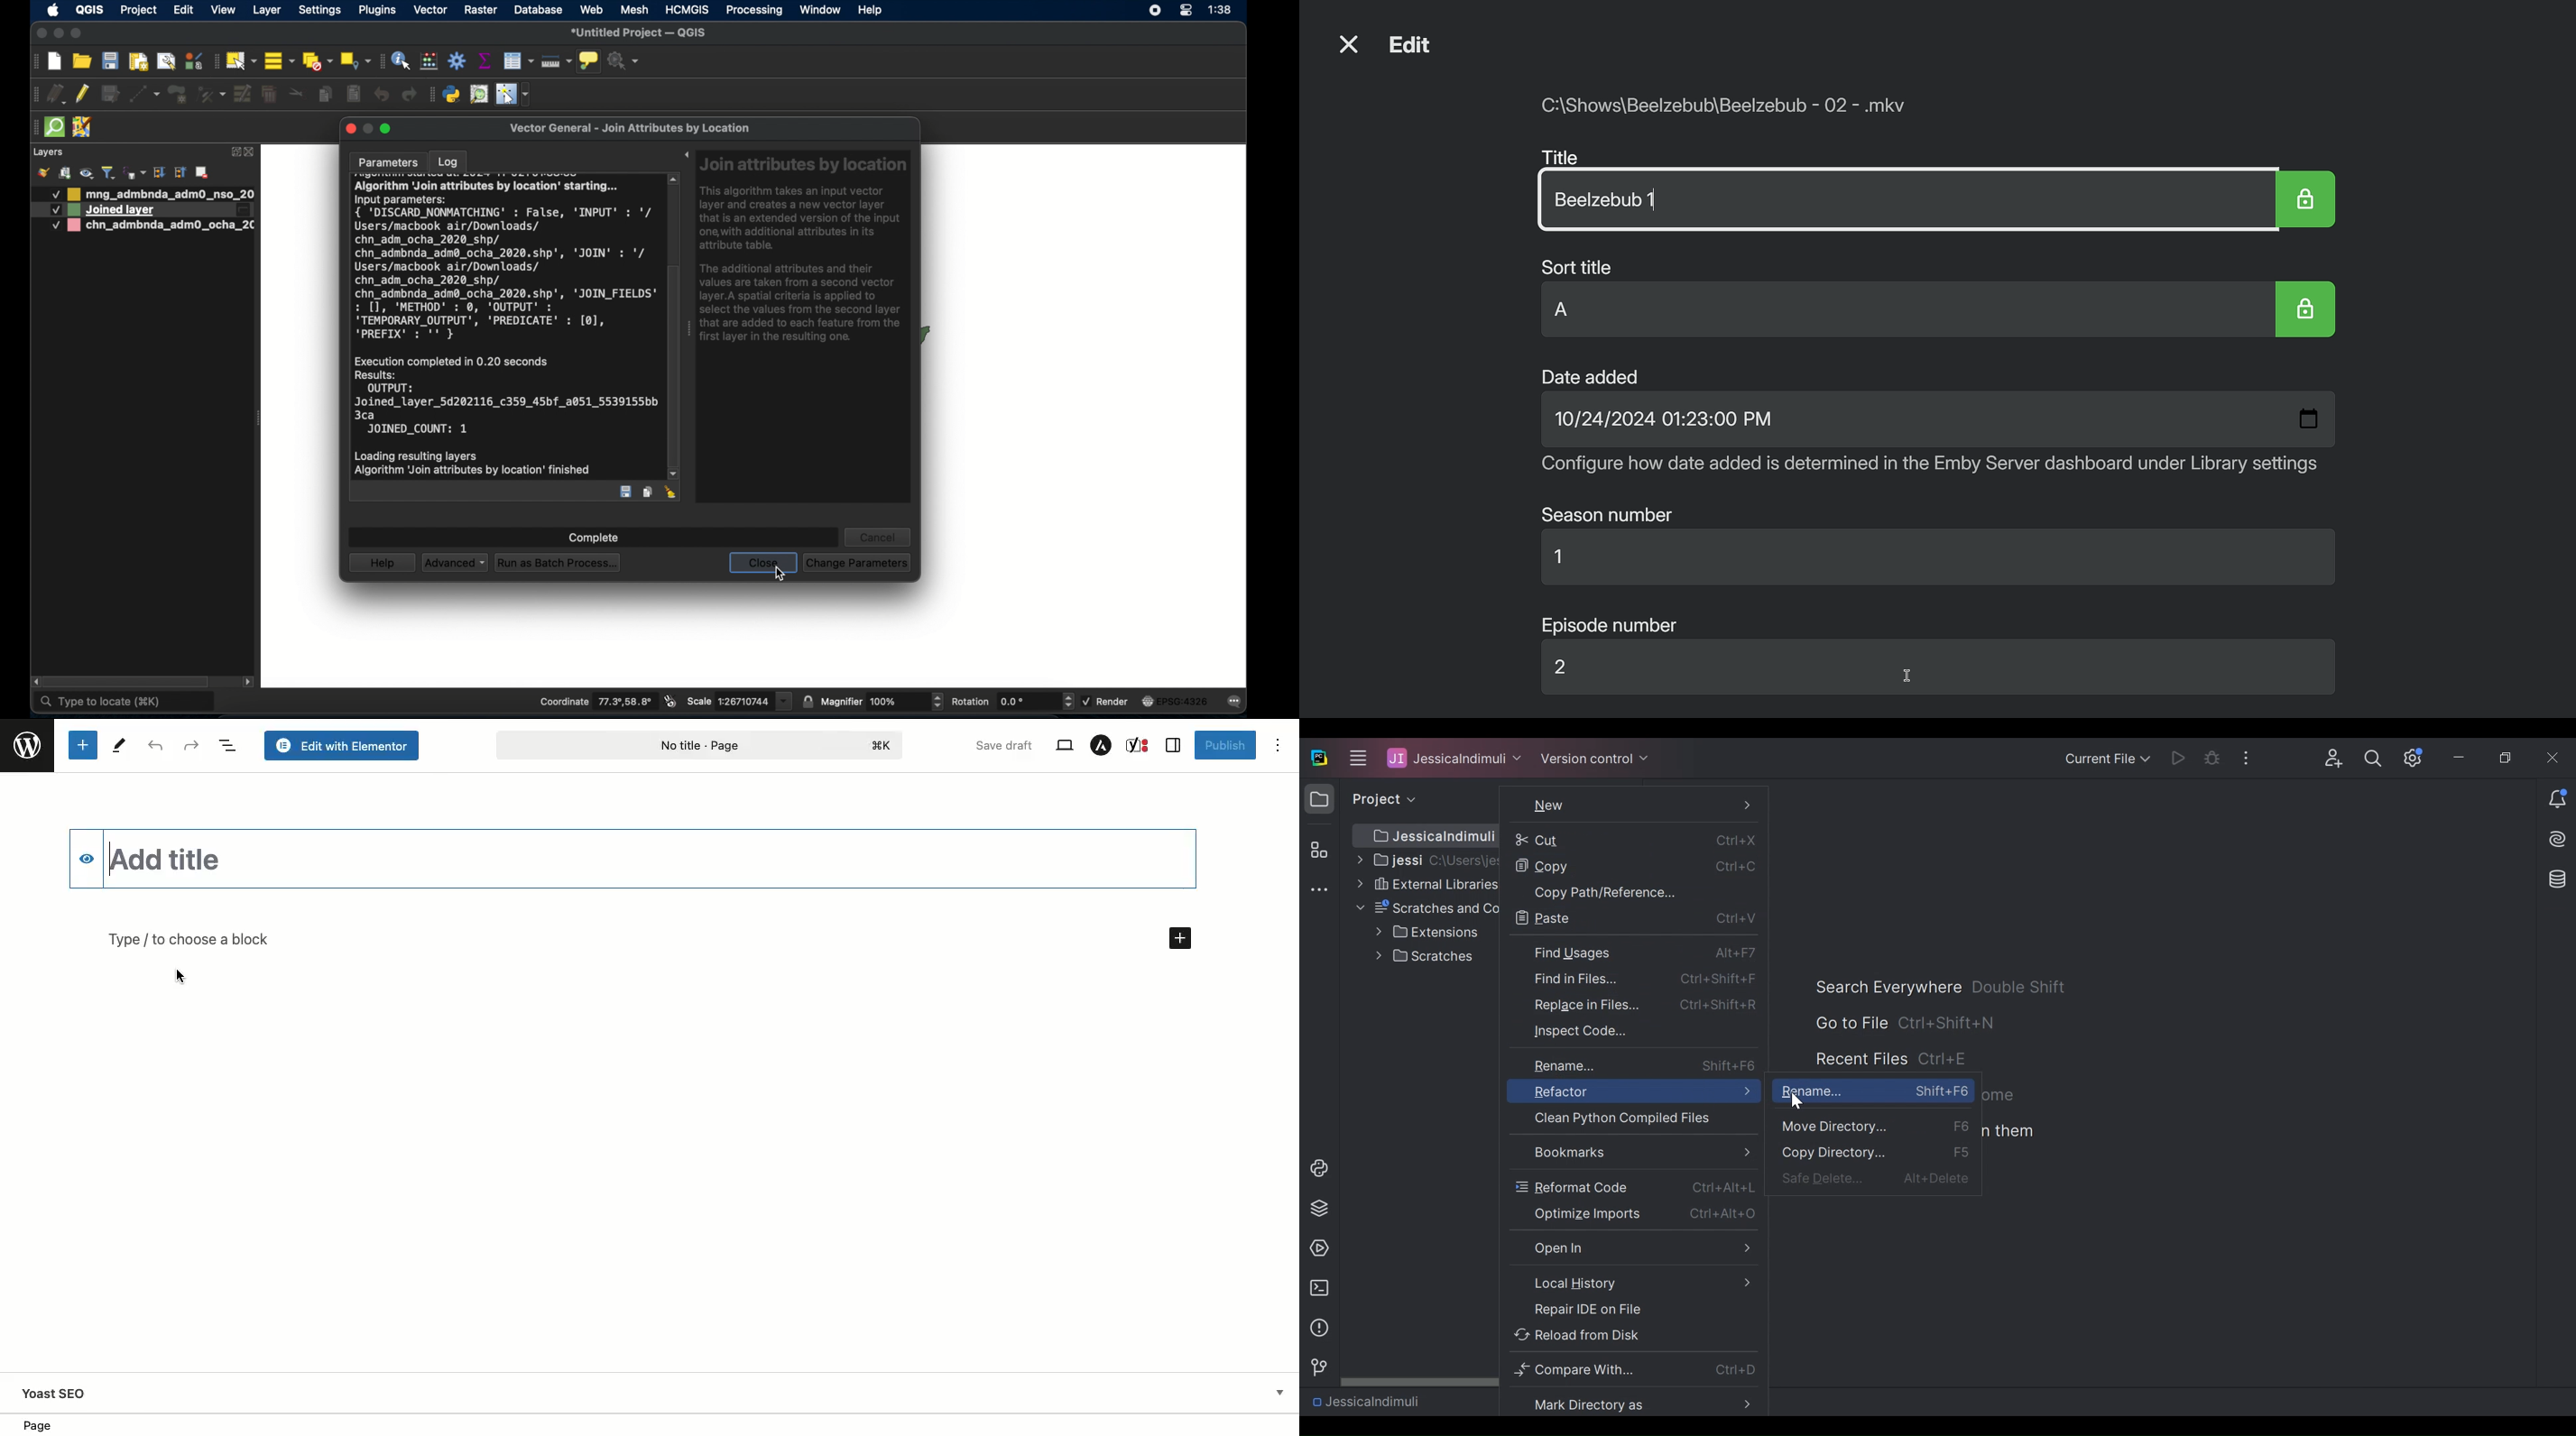 The width and height of the screenshot is (2576, 1456). What do you see at coordinates (388, 130) in the screenshot?
I see `maximize` at bounding box center [388, 130].